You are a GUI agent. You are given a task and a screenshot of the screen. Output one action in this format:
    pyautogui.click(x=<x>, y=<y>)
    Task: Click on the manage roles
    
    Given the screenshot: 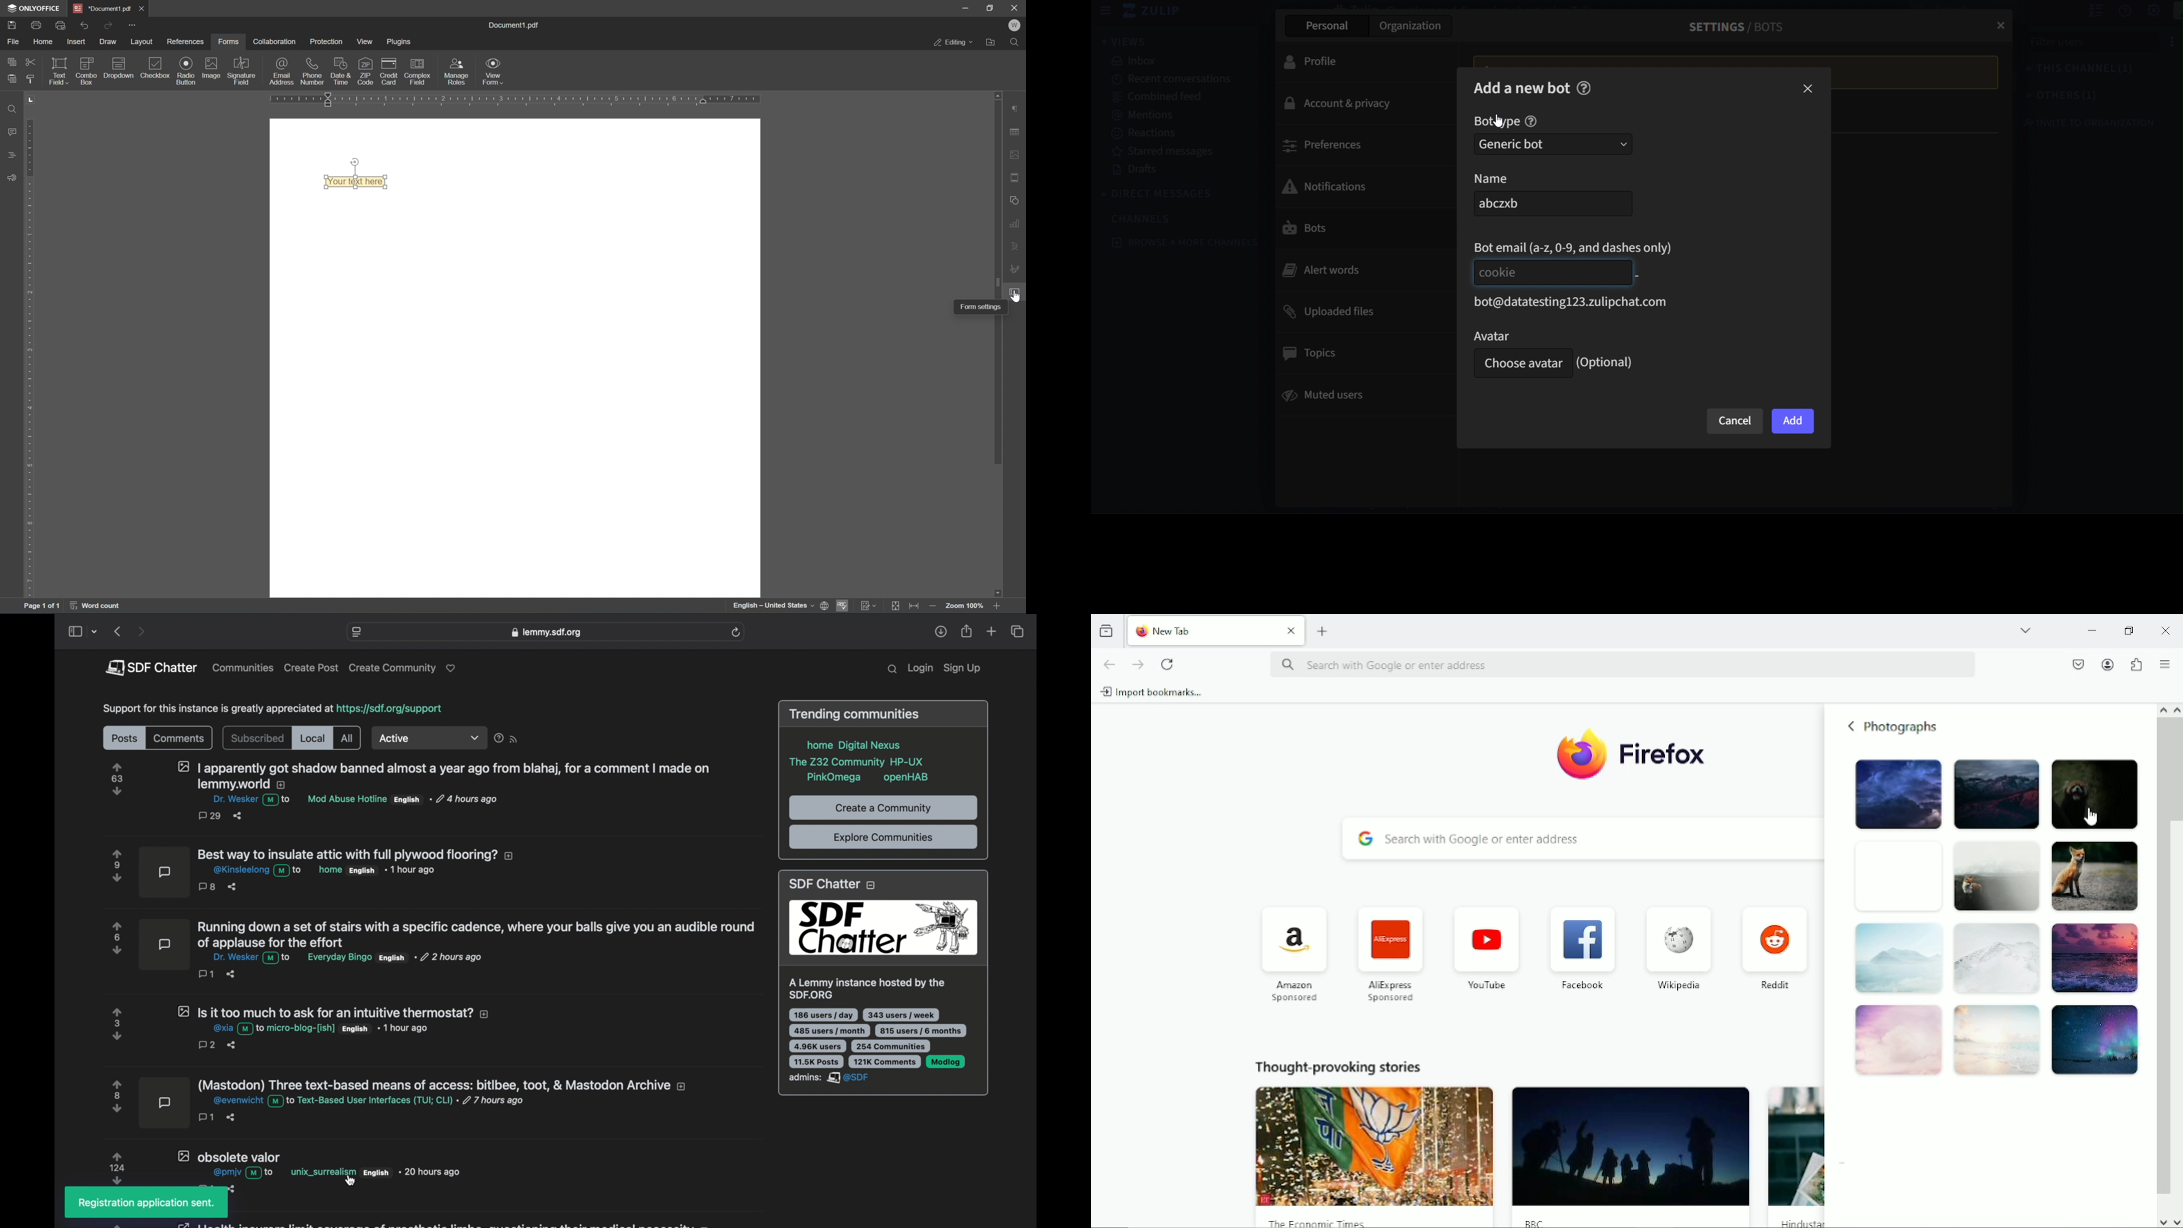 What is the action you would take?
    pyautogui.click(x=456, y=73)
    